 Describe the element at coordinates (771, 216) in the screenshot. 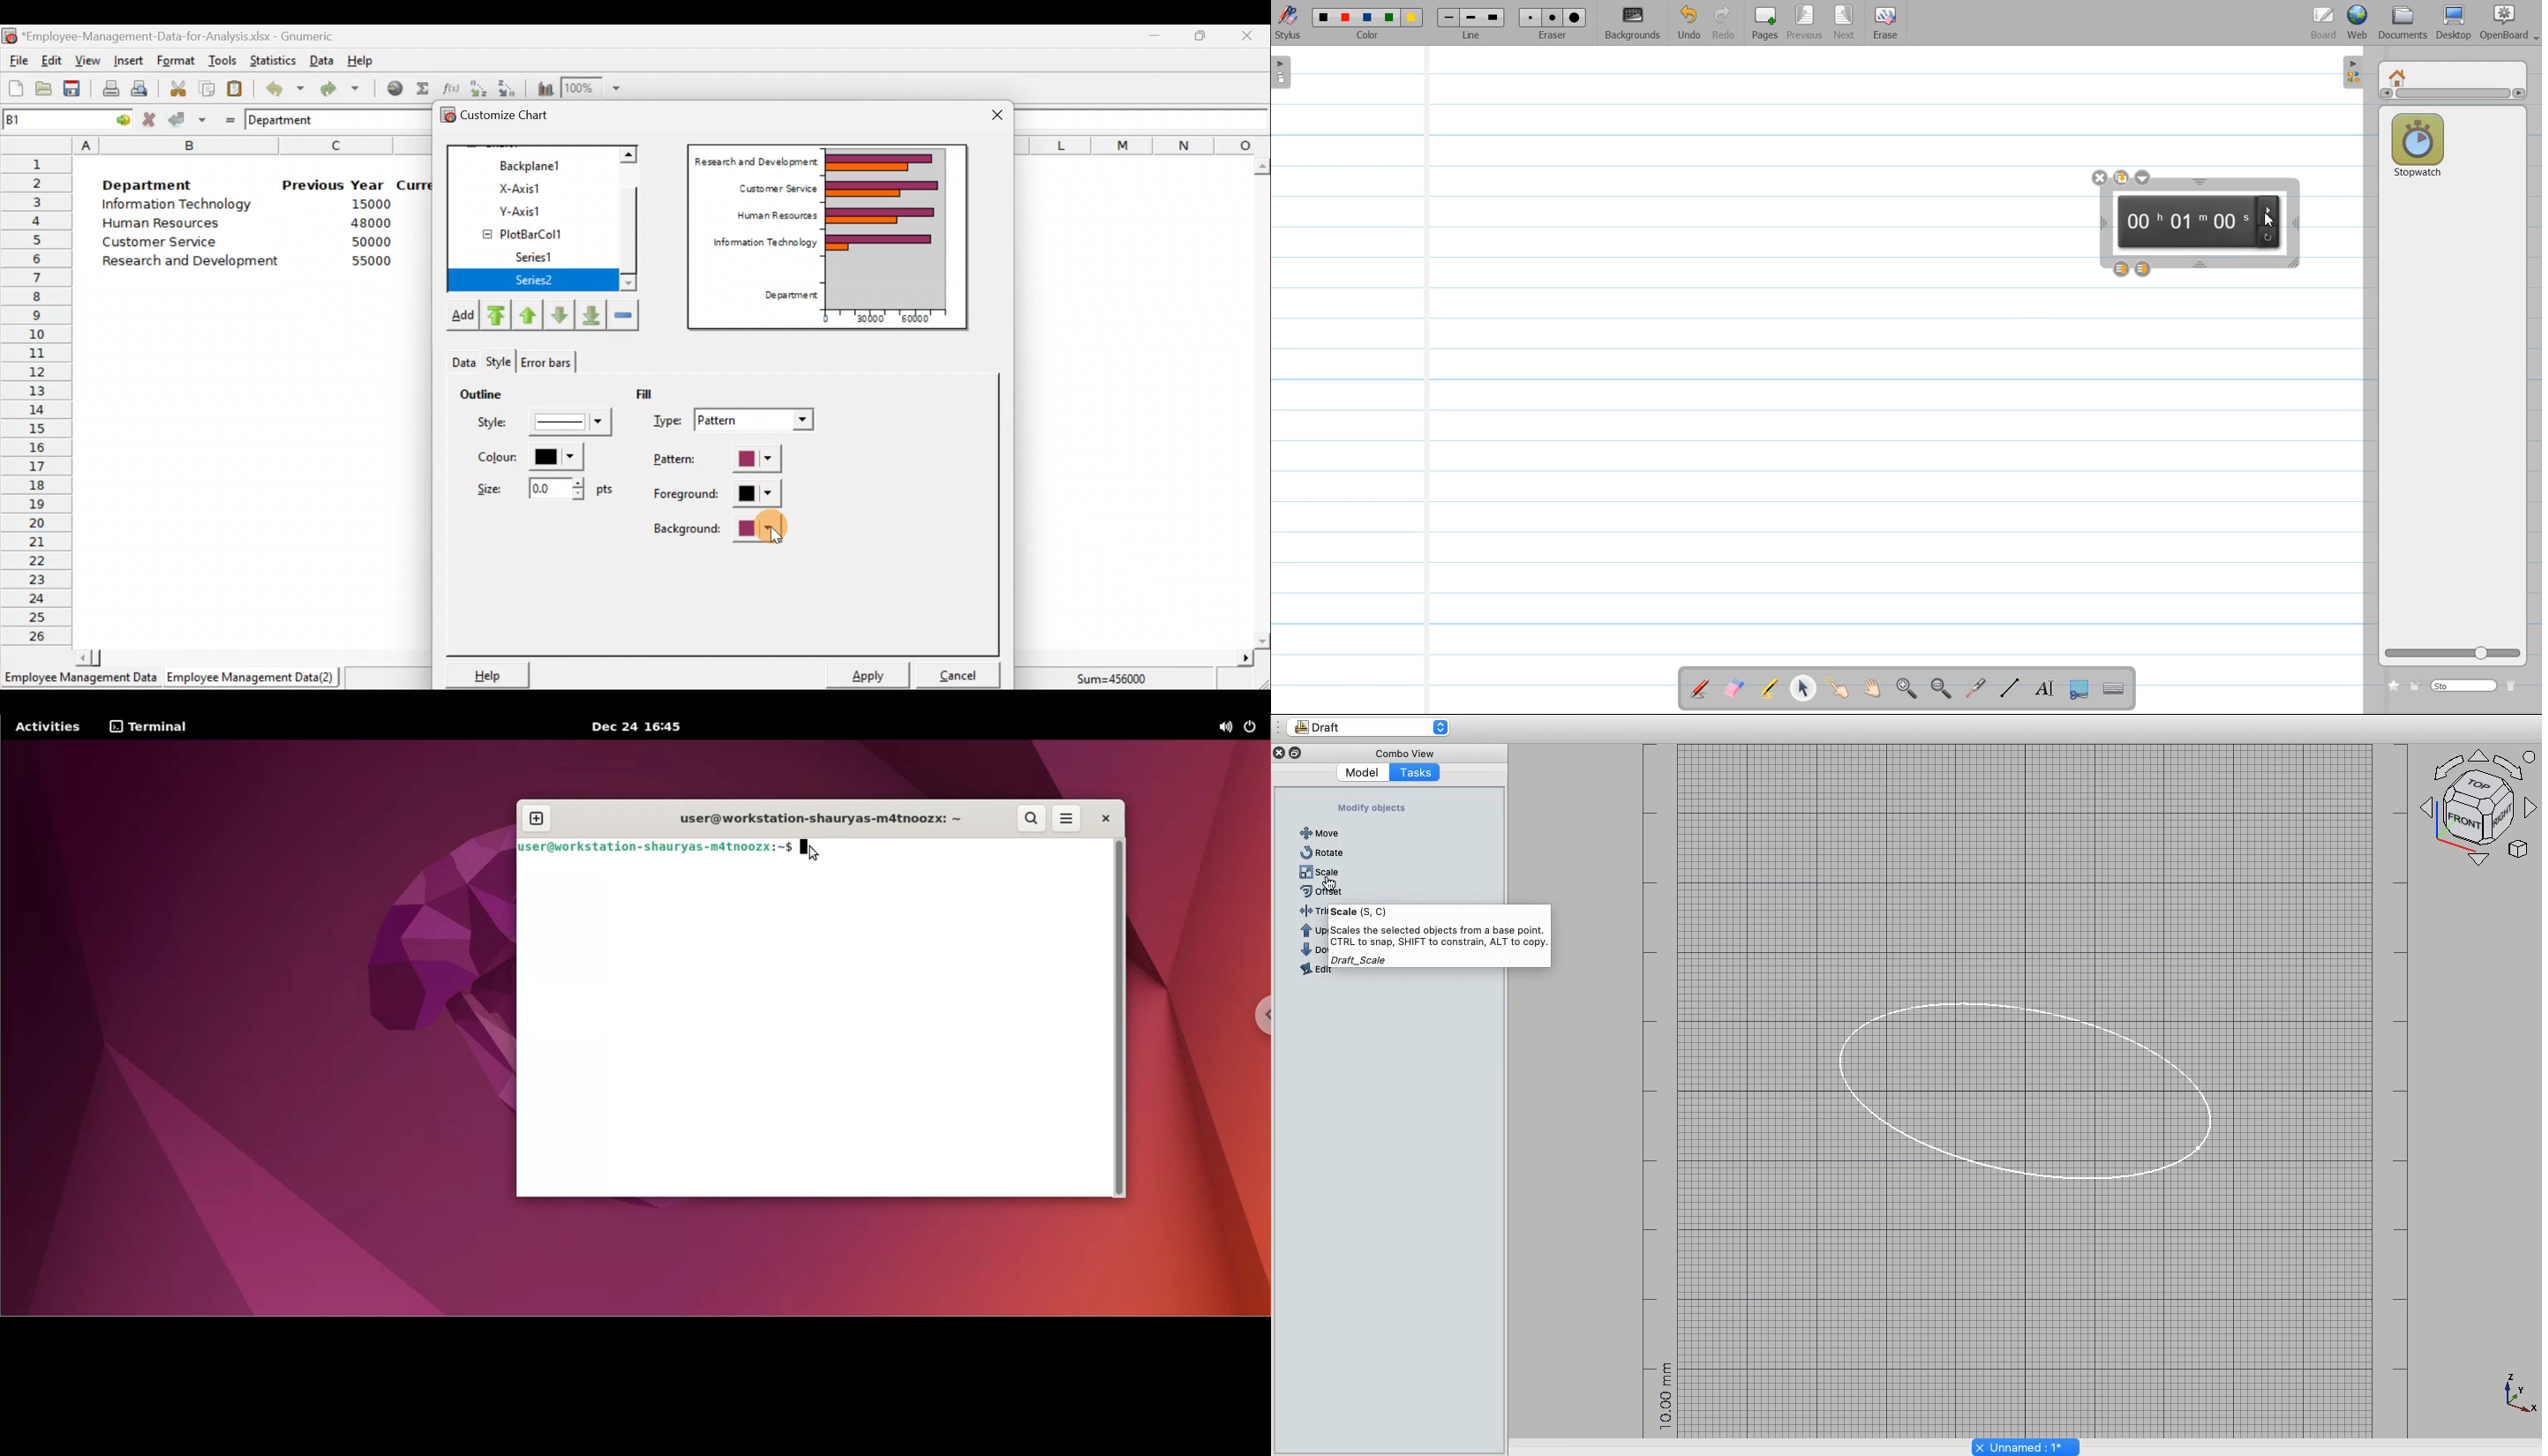

I see `Human Resources` at that location.